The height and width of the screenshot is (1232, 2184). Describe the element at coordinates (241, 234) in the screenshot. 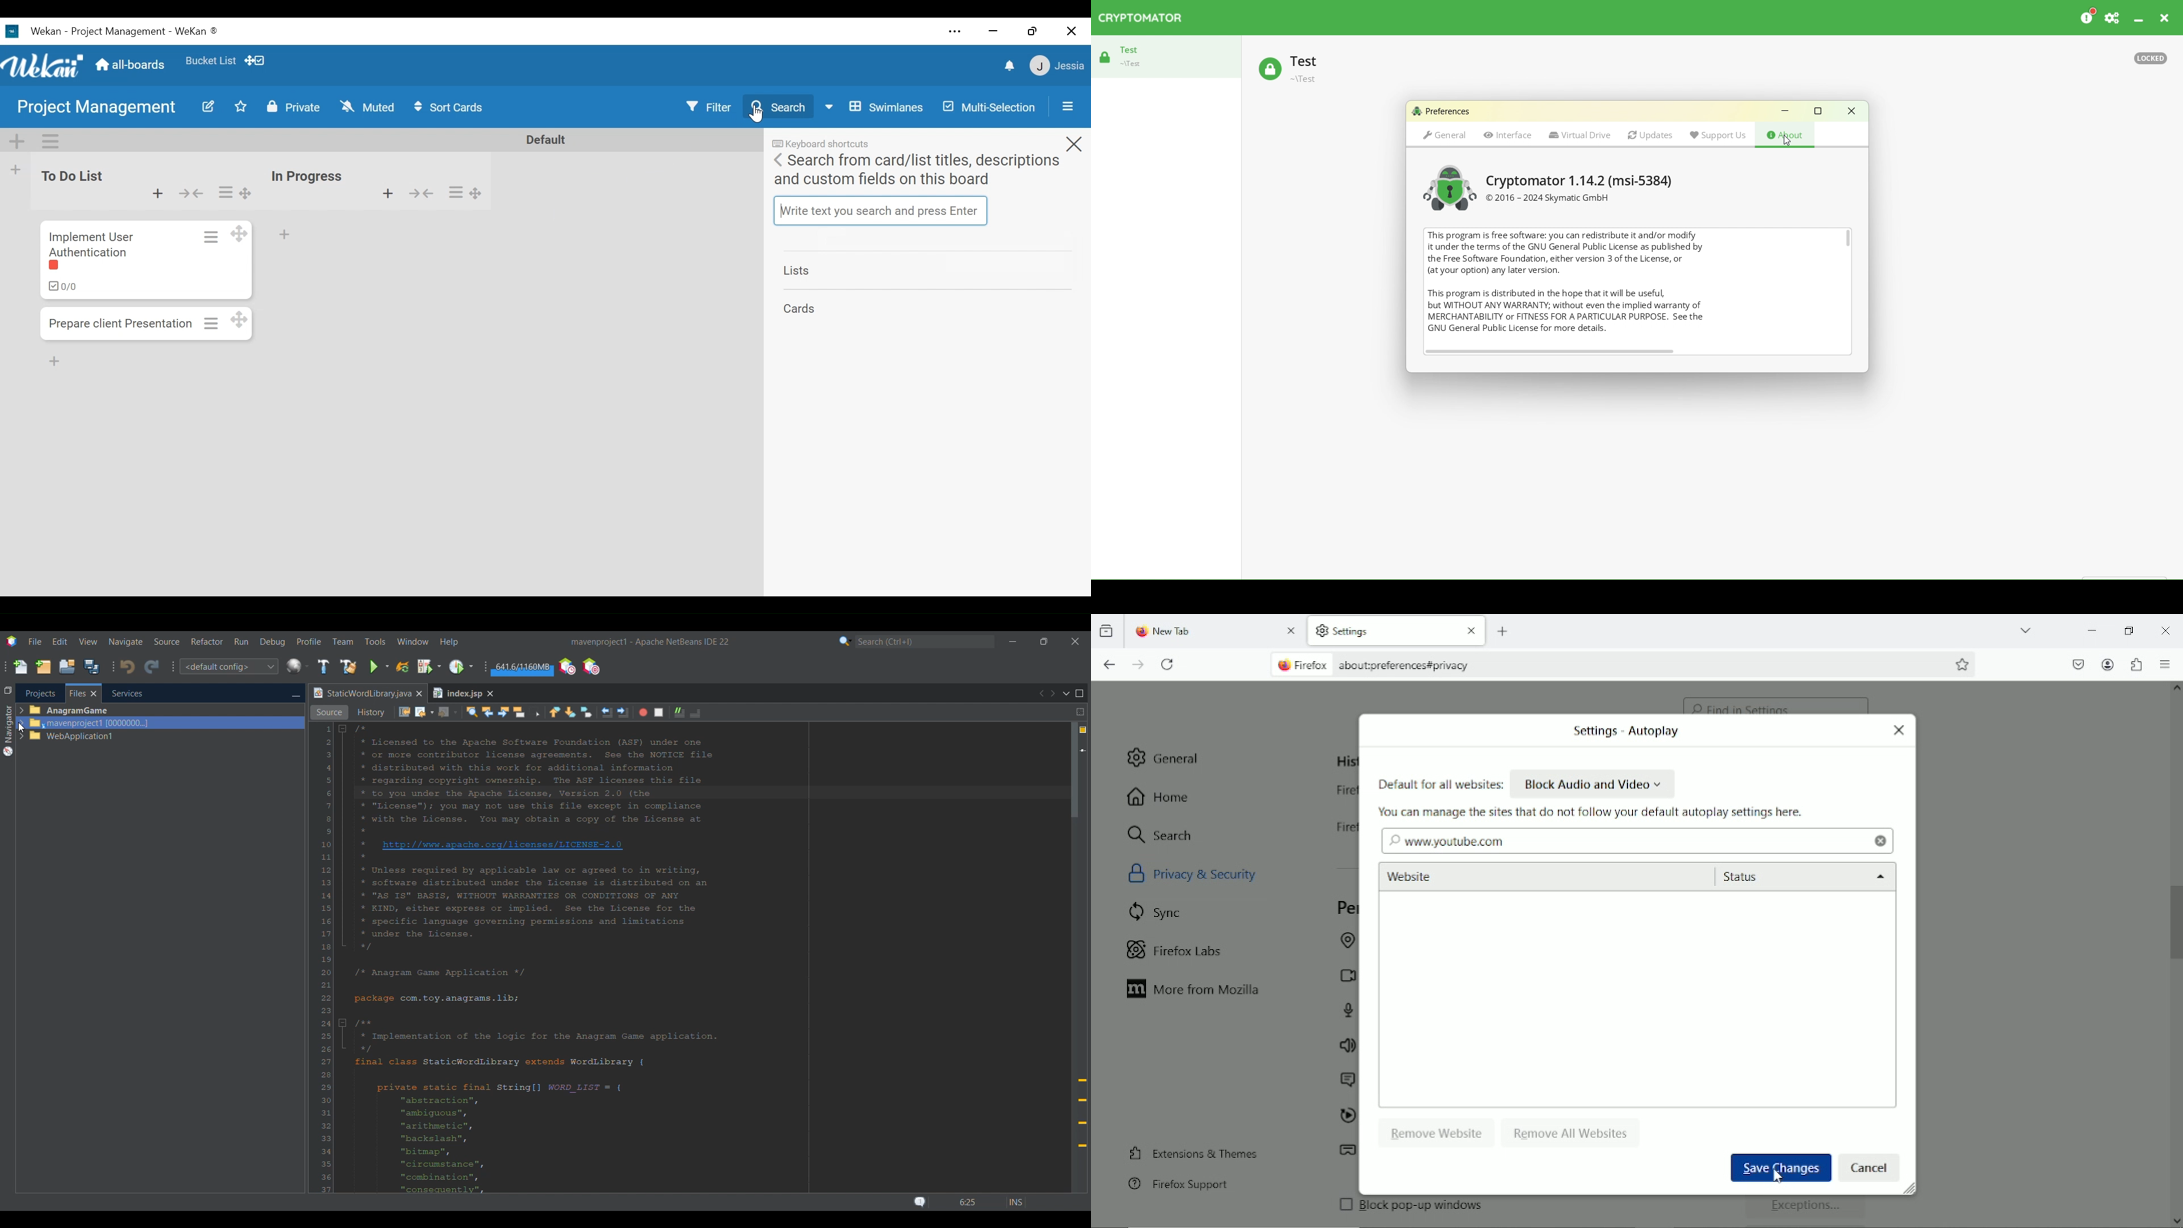

I see `Desktop drag handles` at that location.